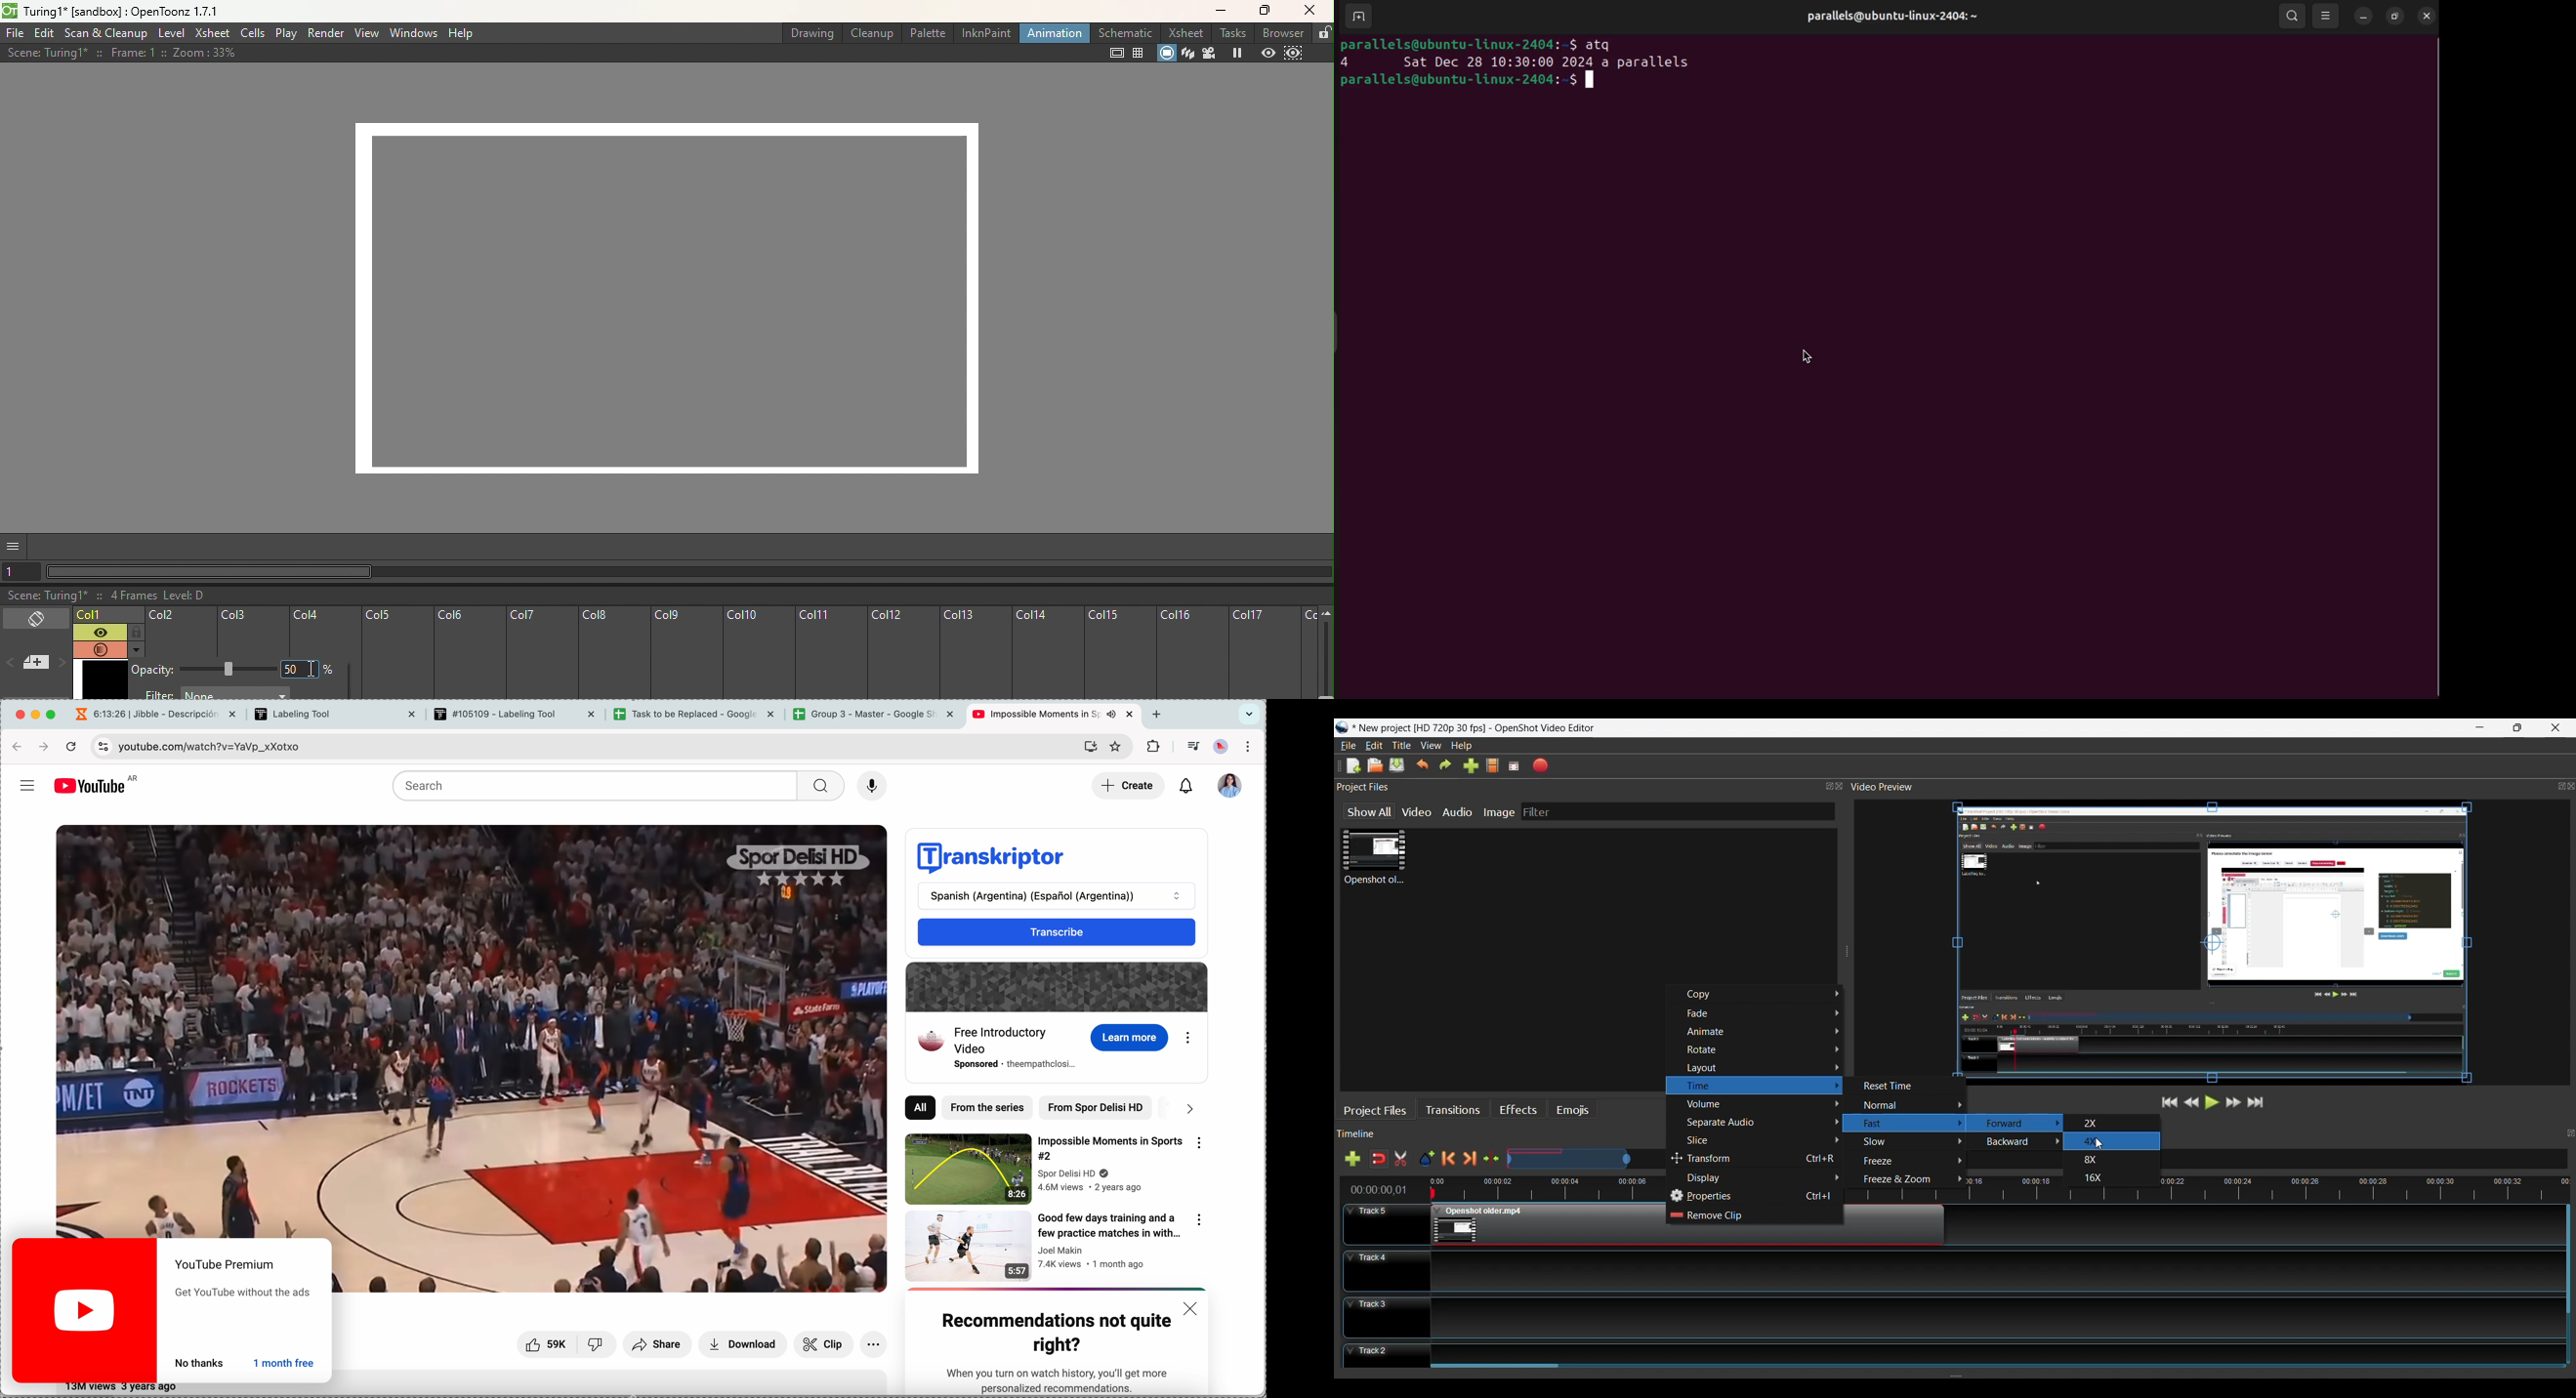  I want to click on Time, so click(1753, 1086).